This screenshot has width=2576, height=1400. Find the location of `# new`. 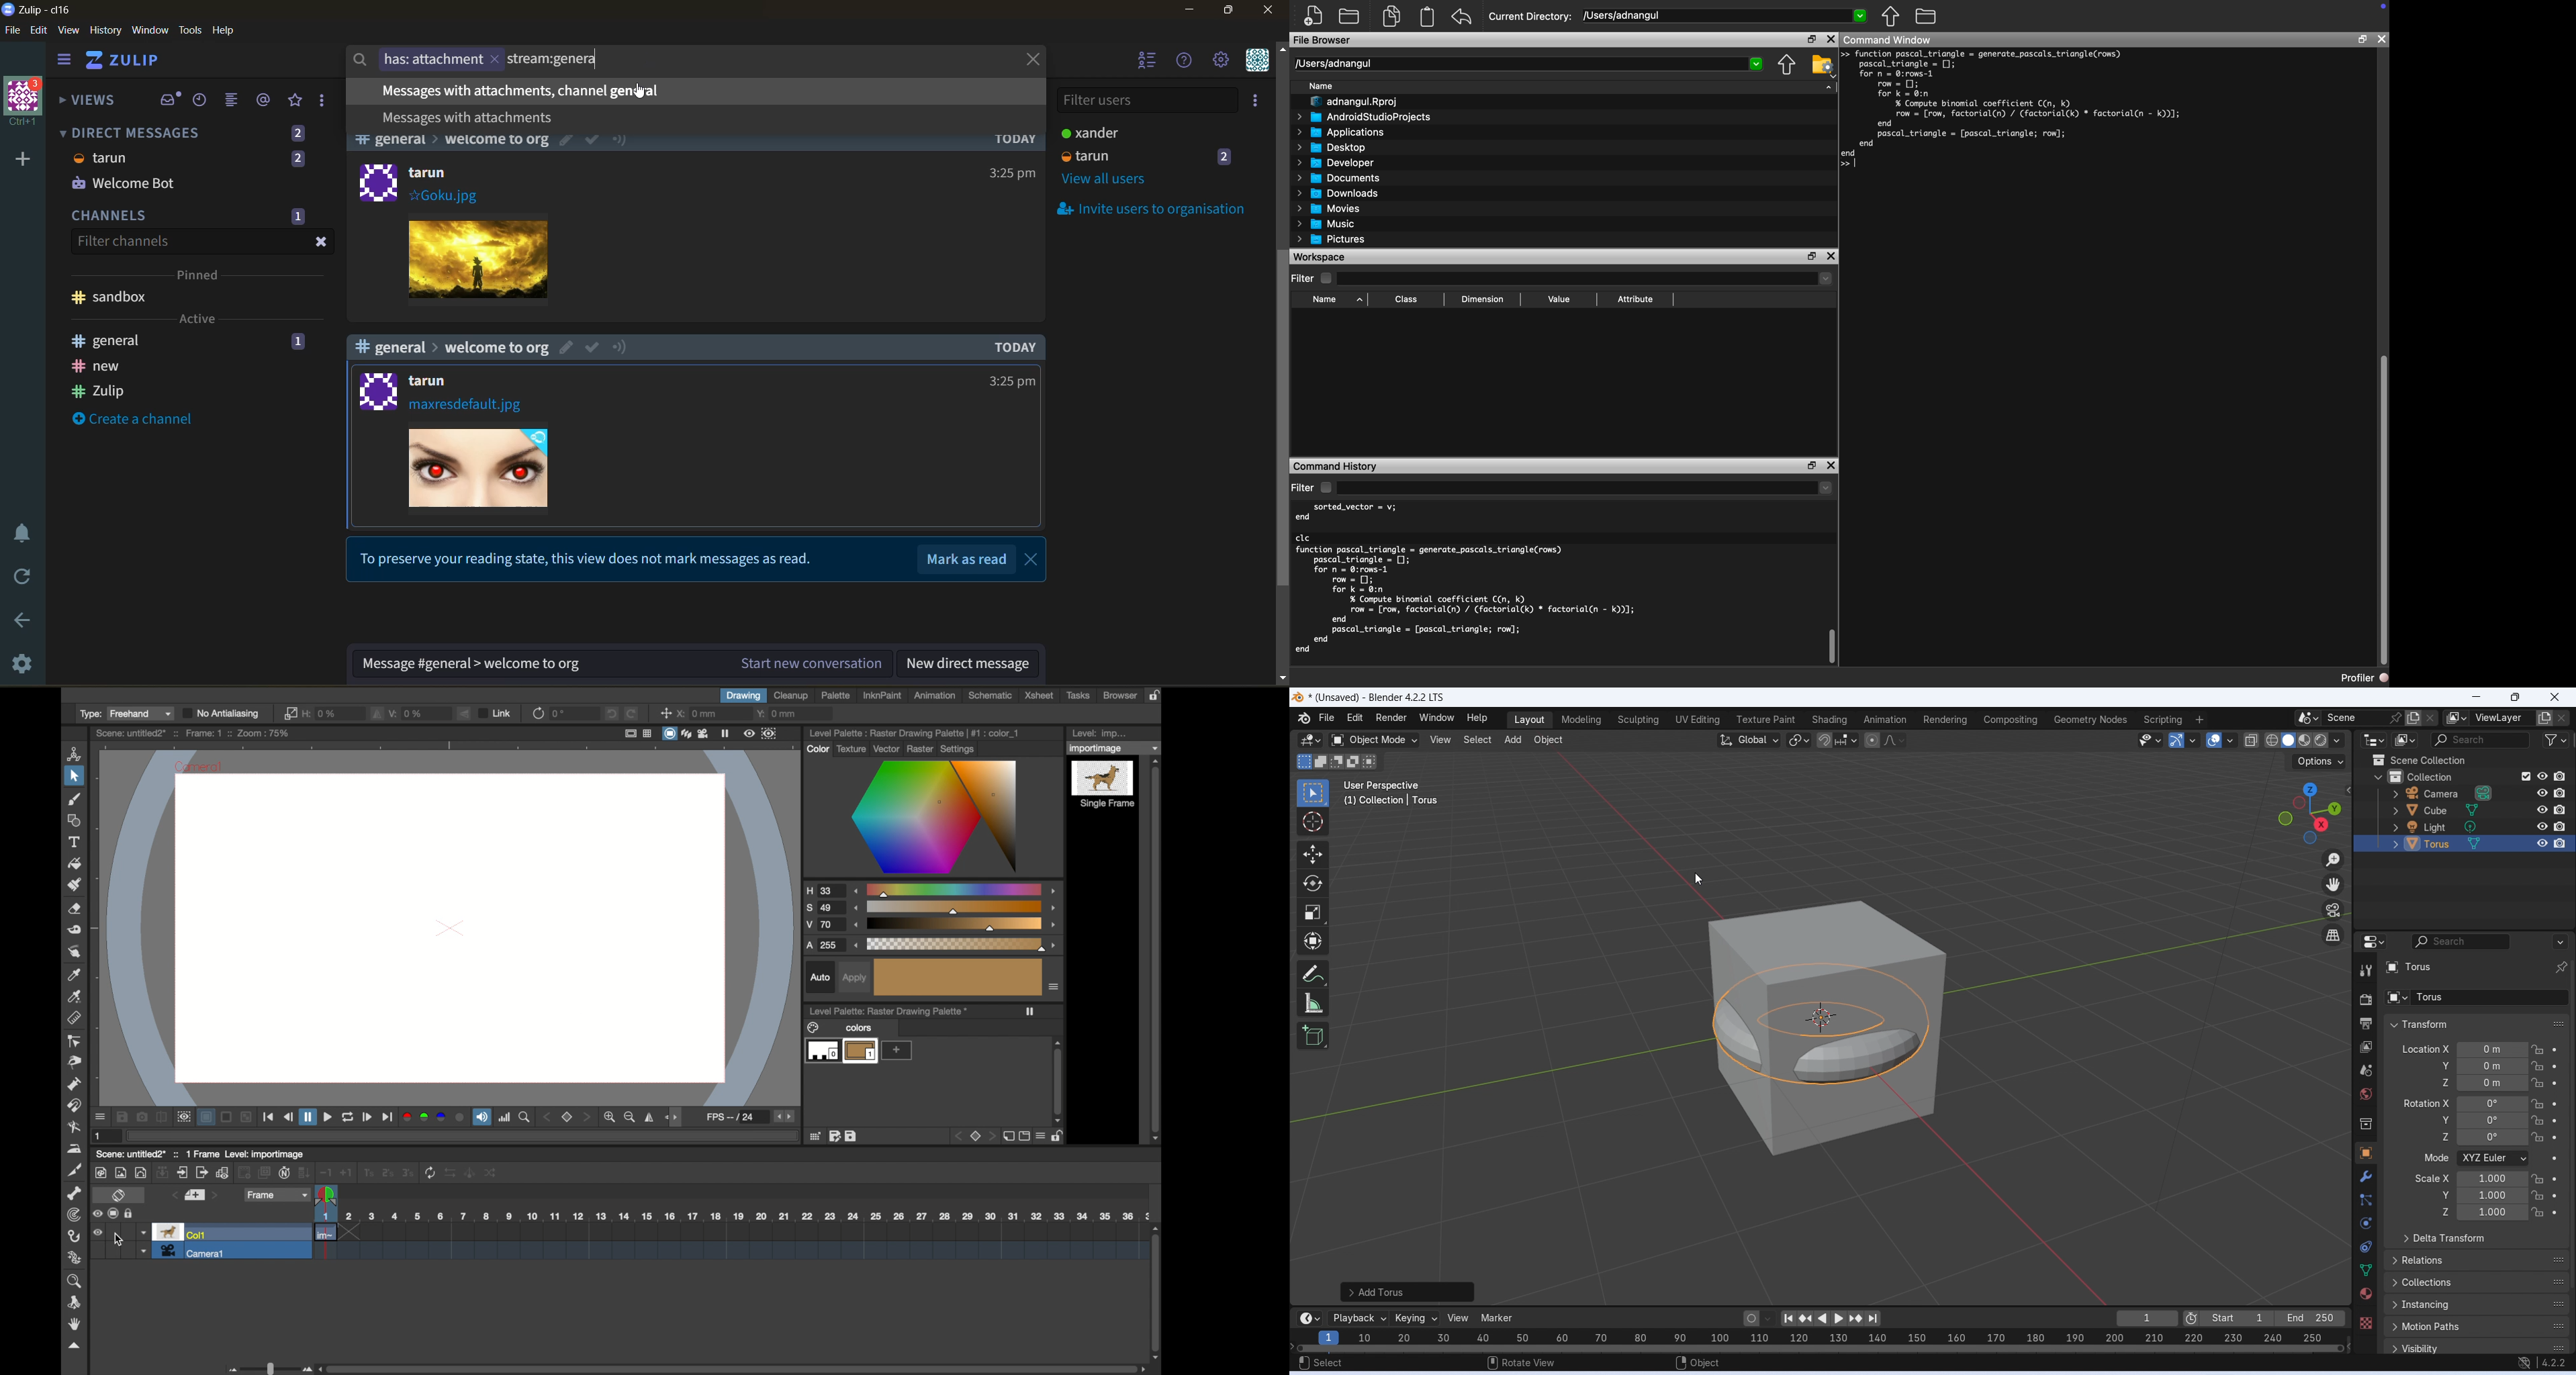

# new is located at coordinates (97, 367).